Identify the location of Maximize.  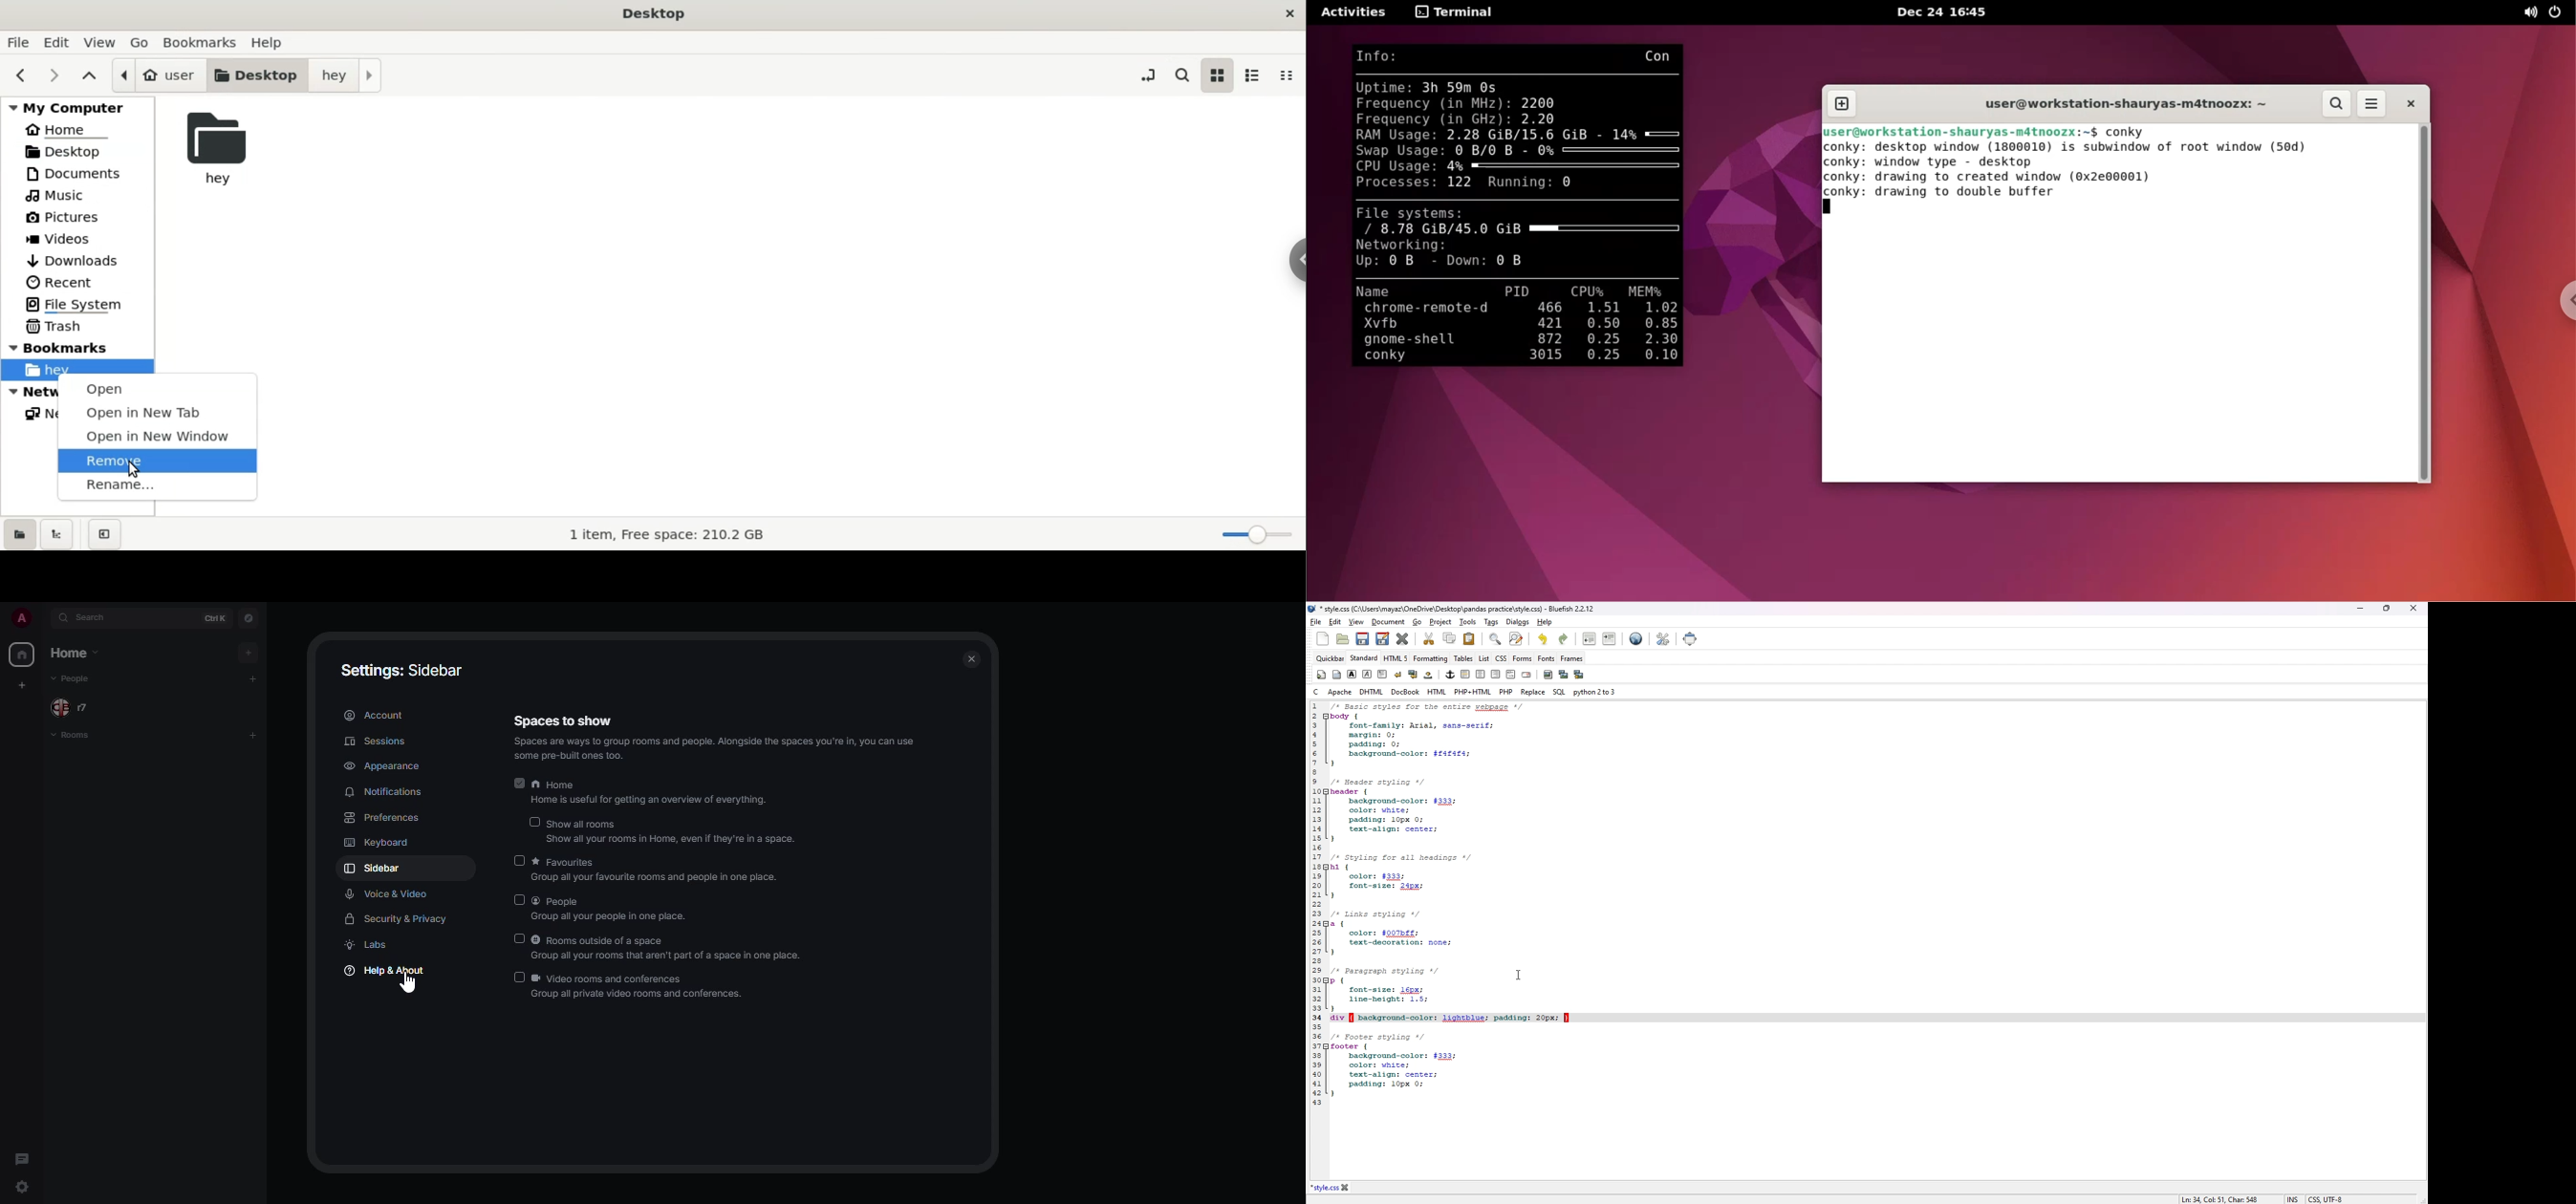
(2387, 608).